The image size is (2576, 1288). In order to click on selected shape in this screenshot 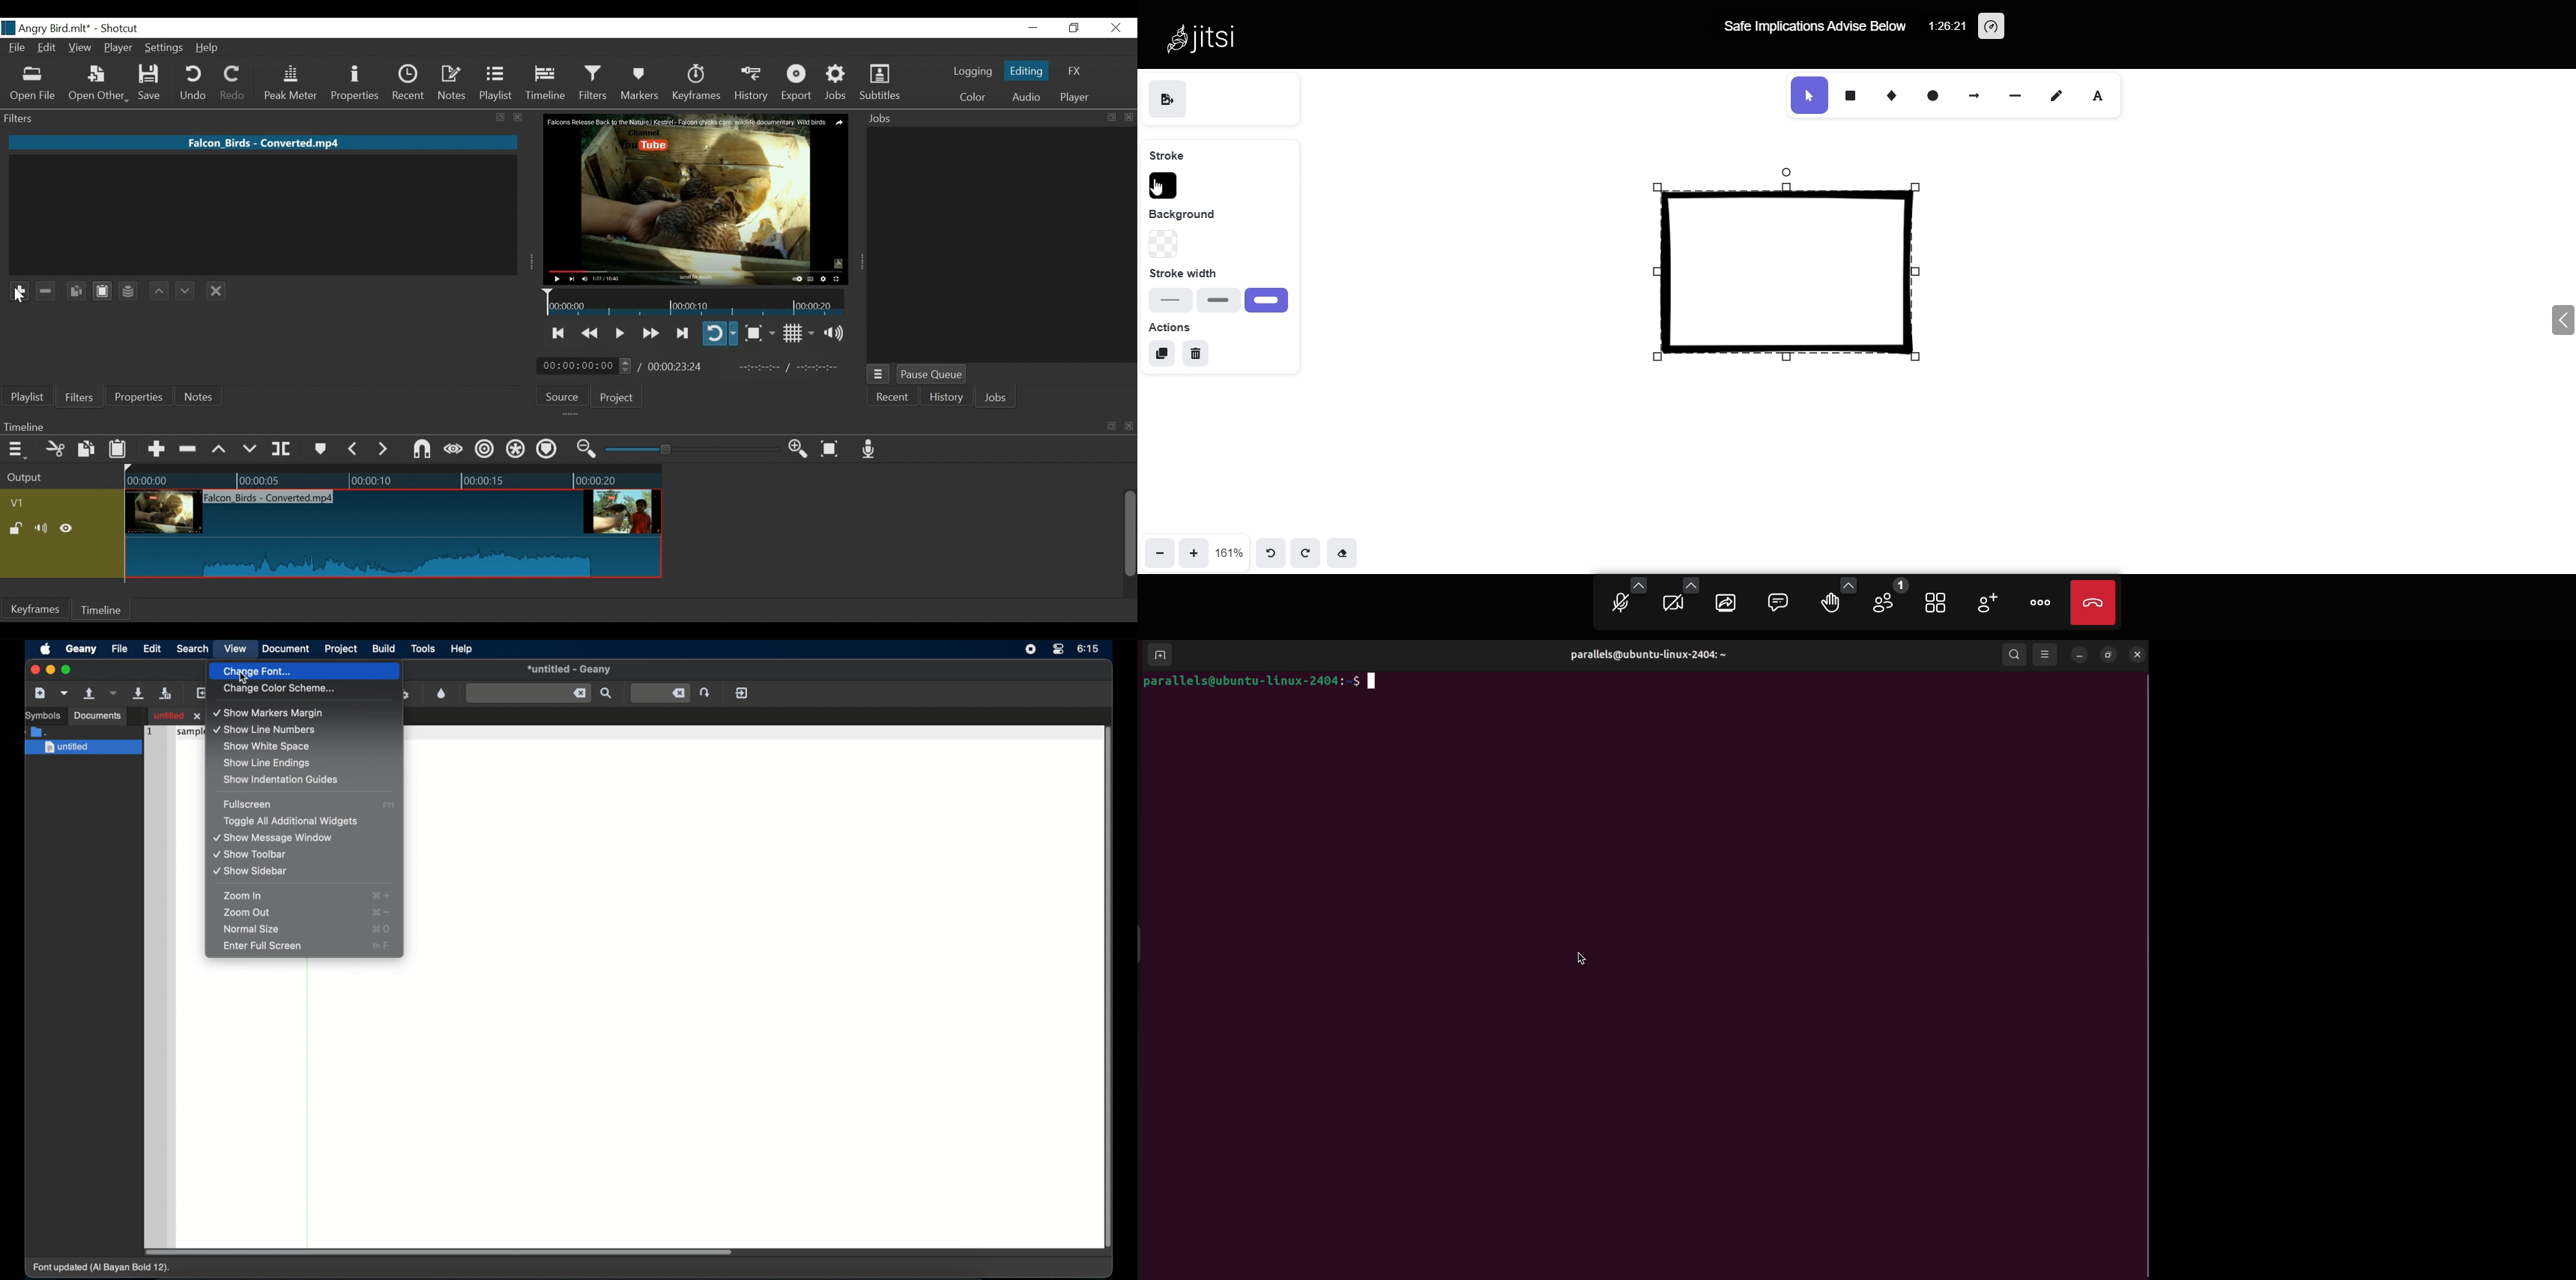, I will do `click(1799, 269)`.